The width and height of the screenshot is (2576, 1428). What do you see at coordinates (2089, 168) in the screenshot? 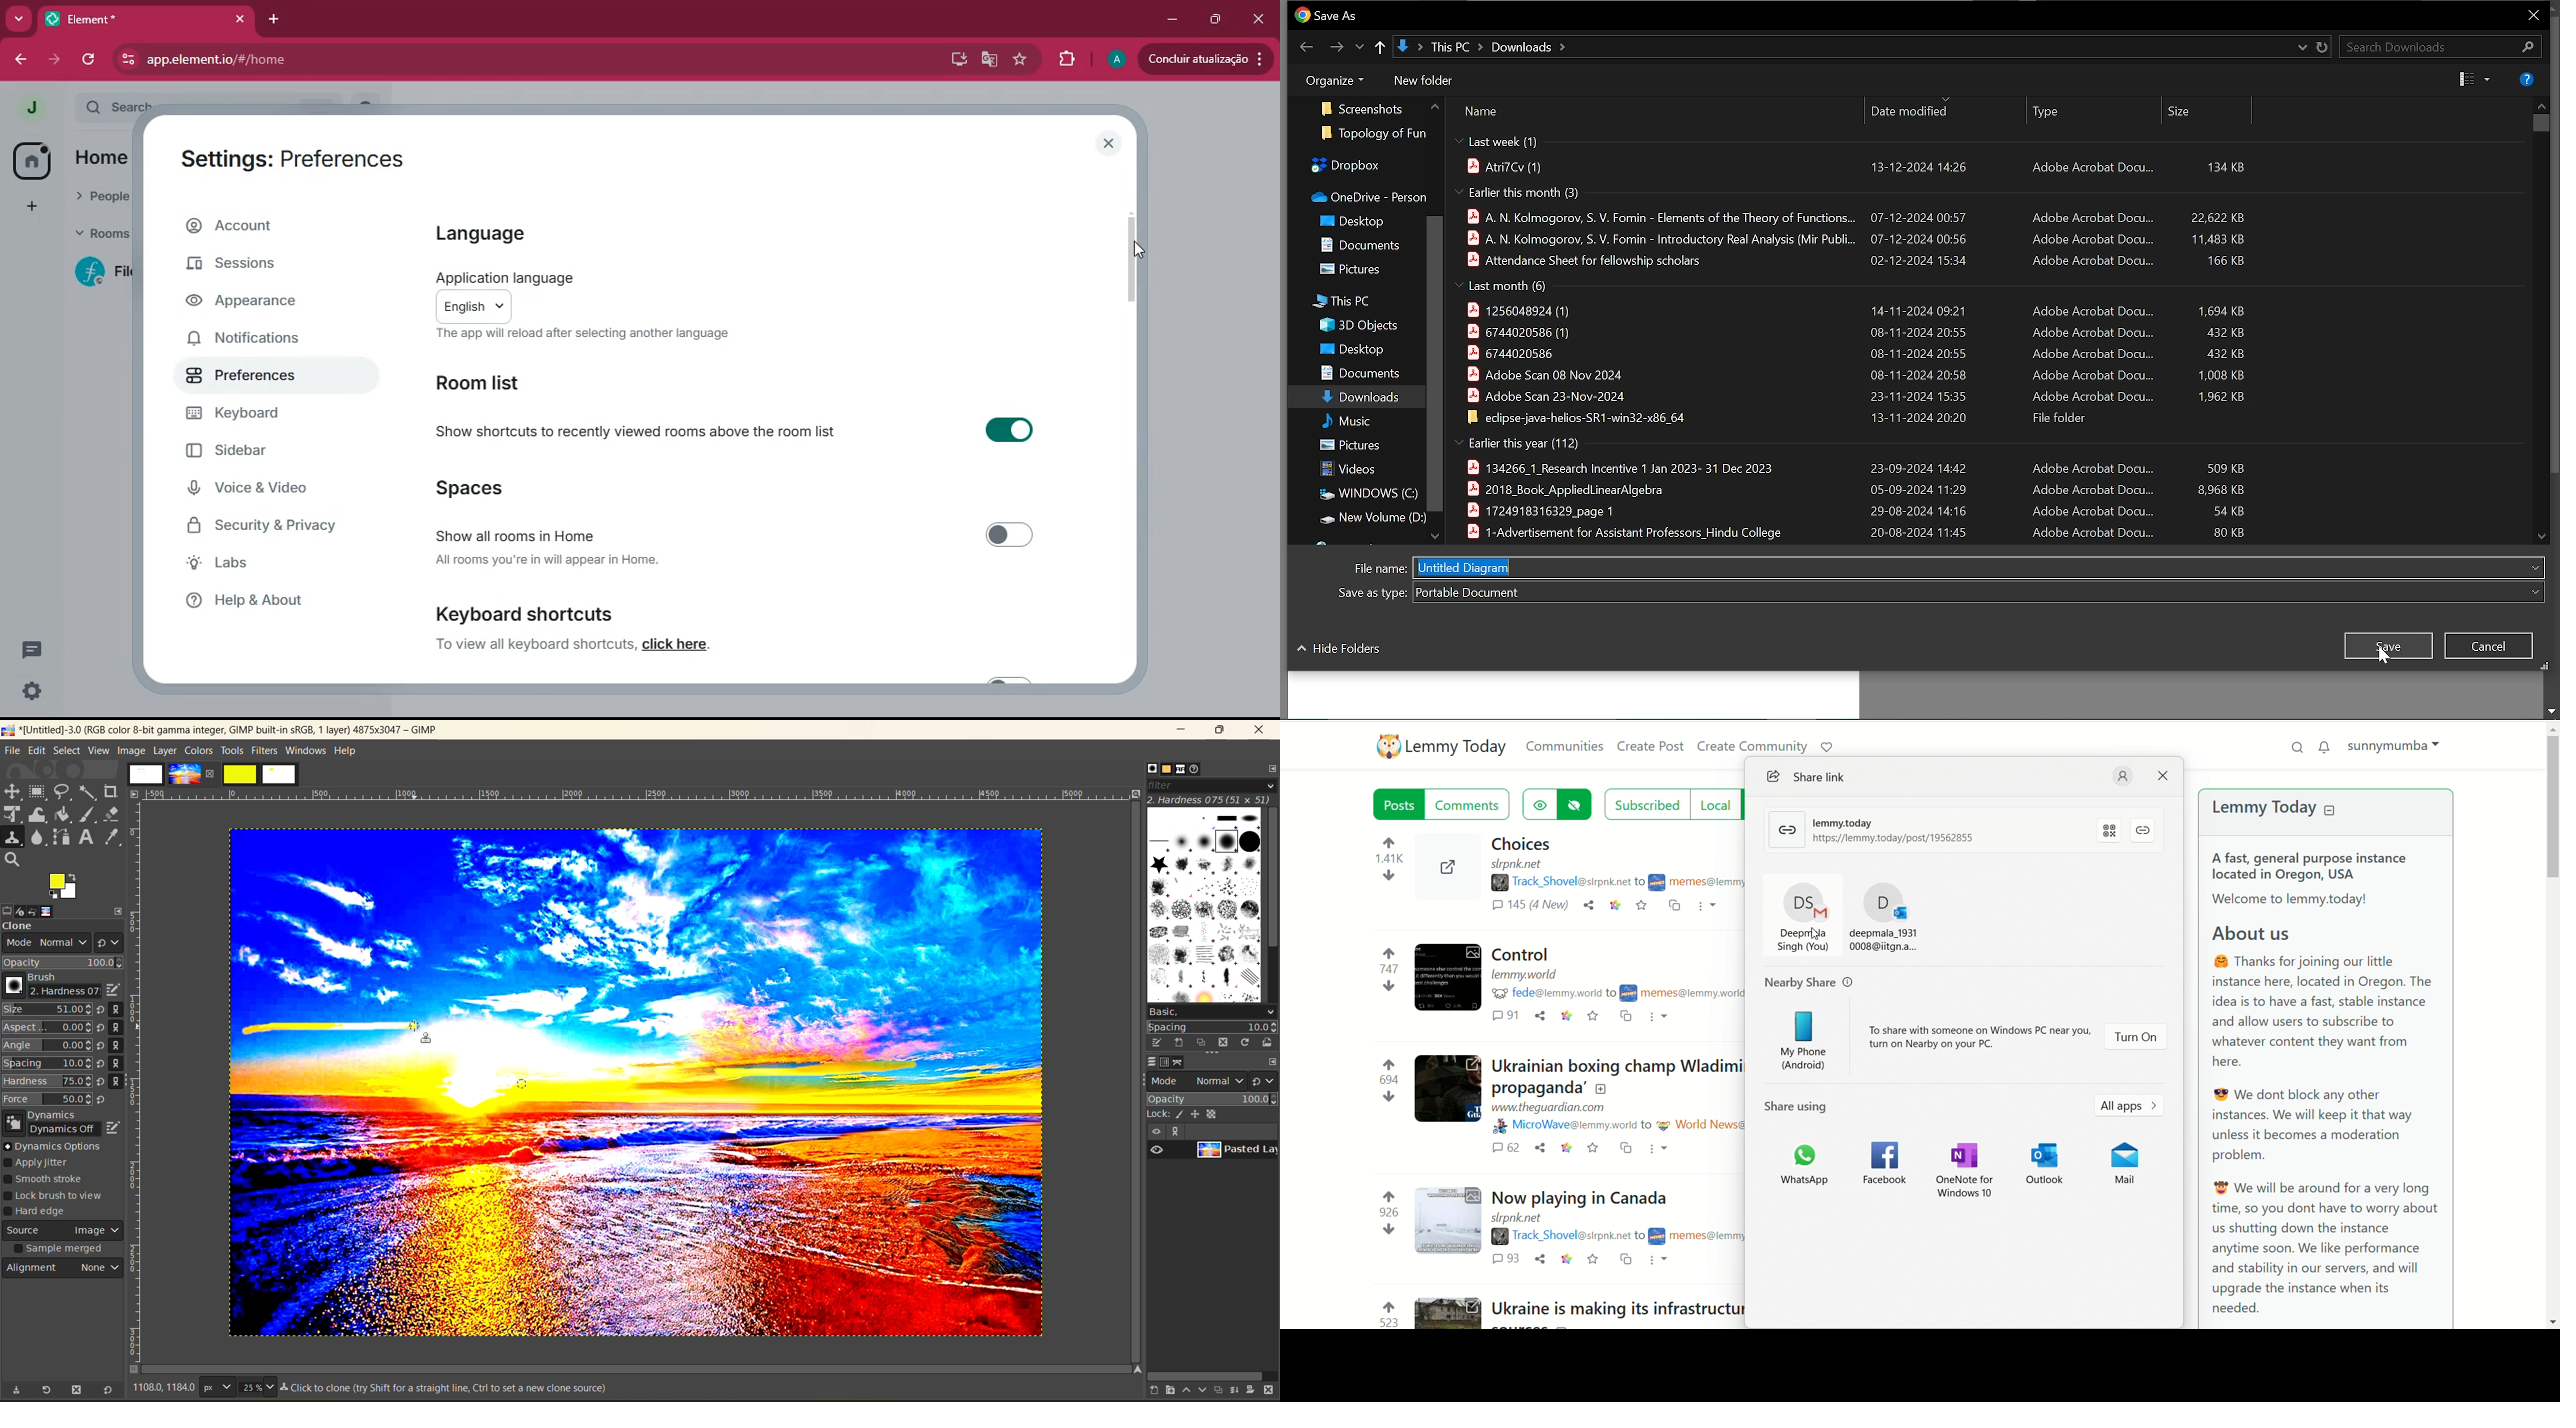
I see `Adobe Acrobat Docu...` at bounding box center [2089, 168].